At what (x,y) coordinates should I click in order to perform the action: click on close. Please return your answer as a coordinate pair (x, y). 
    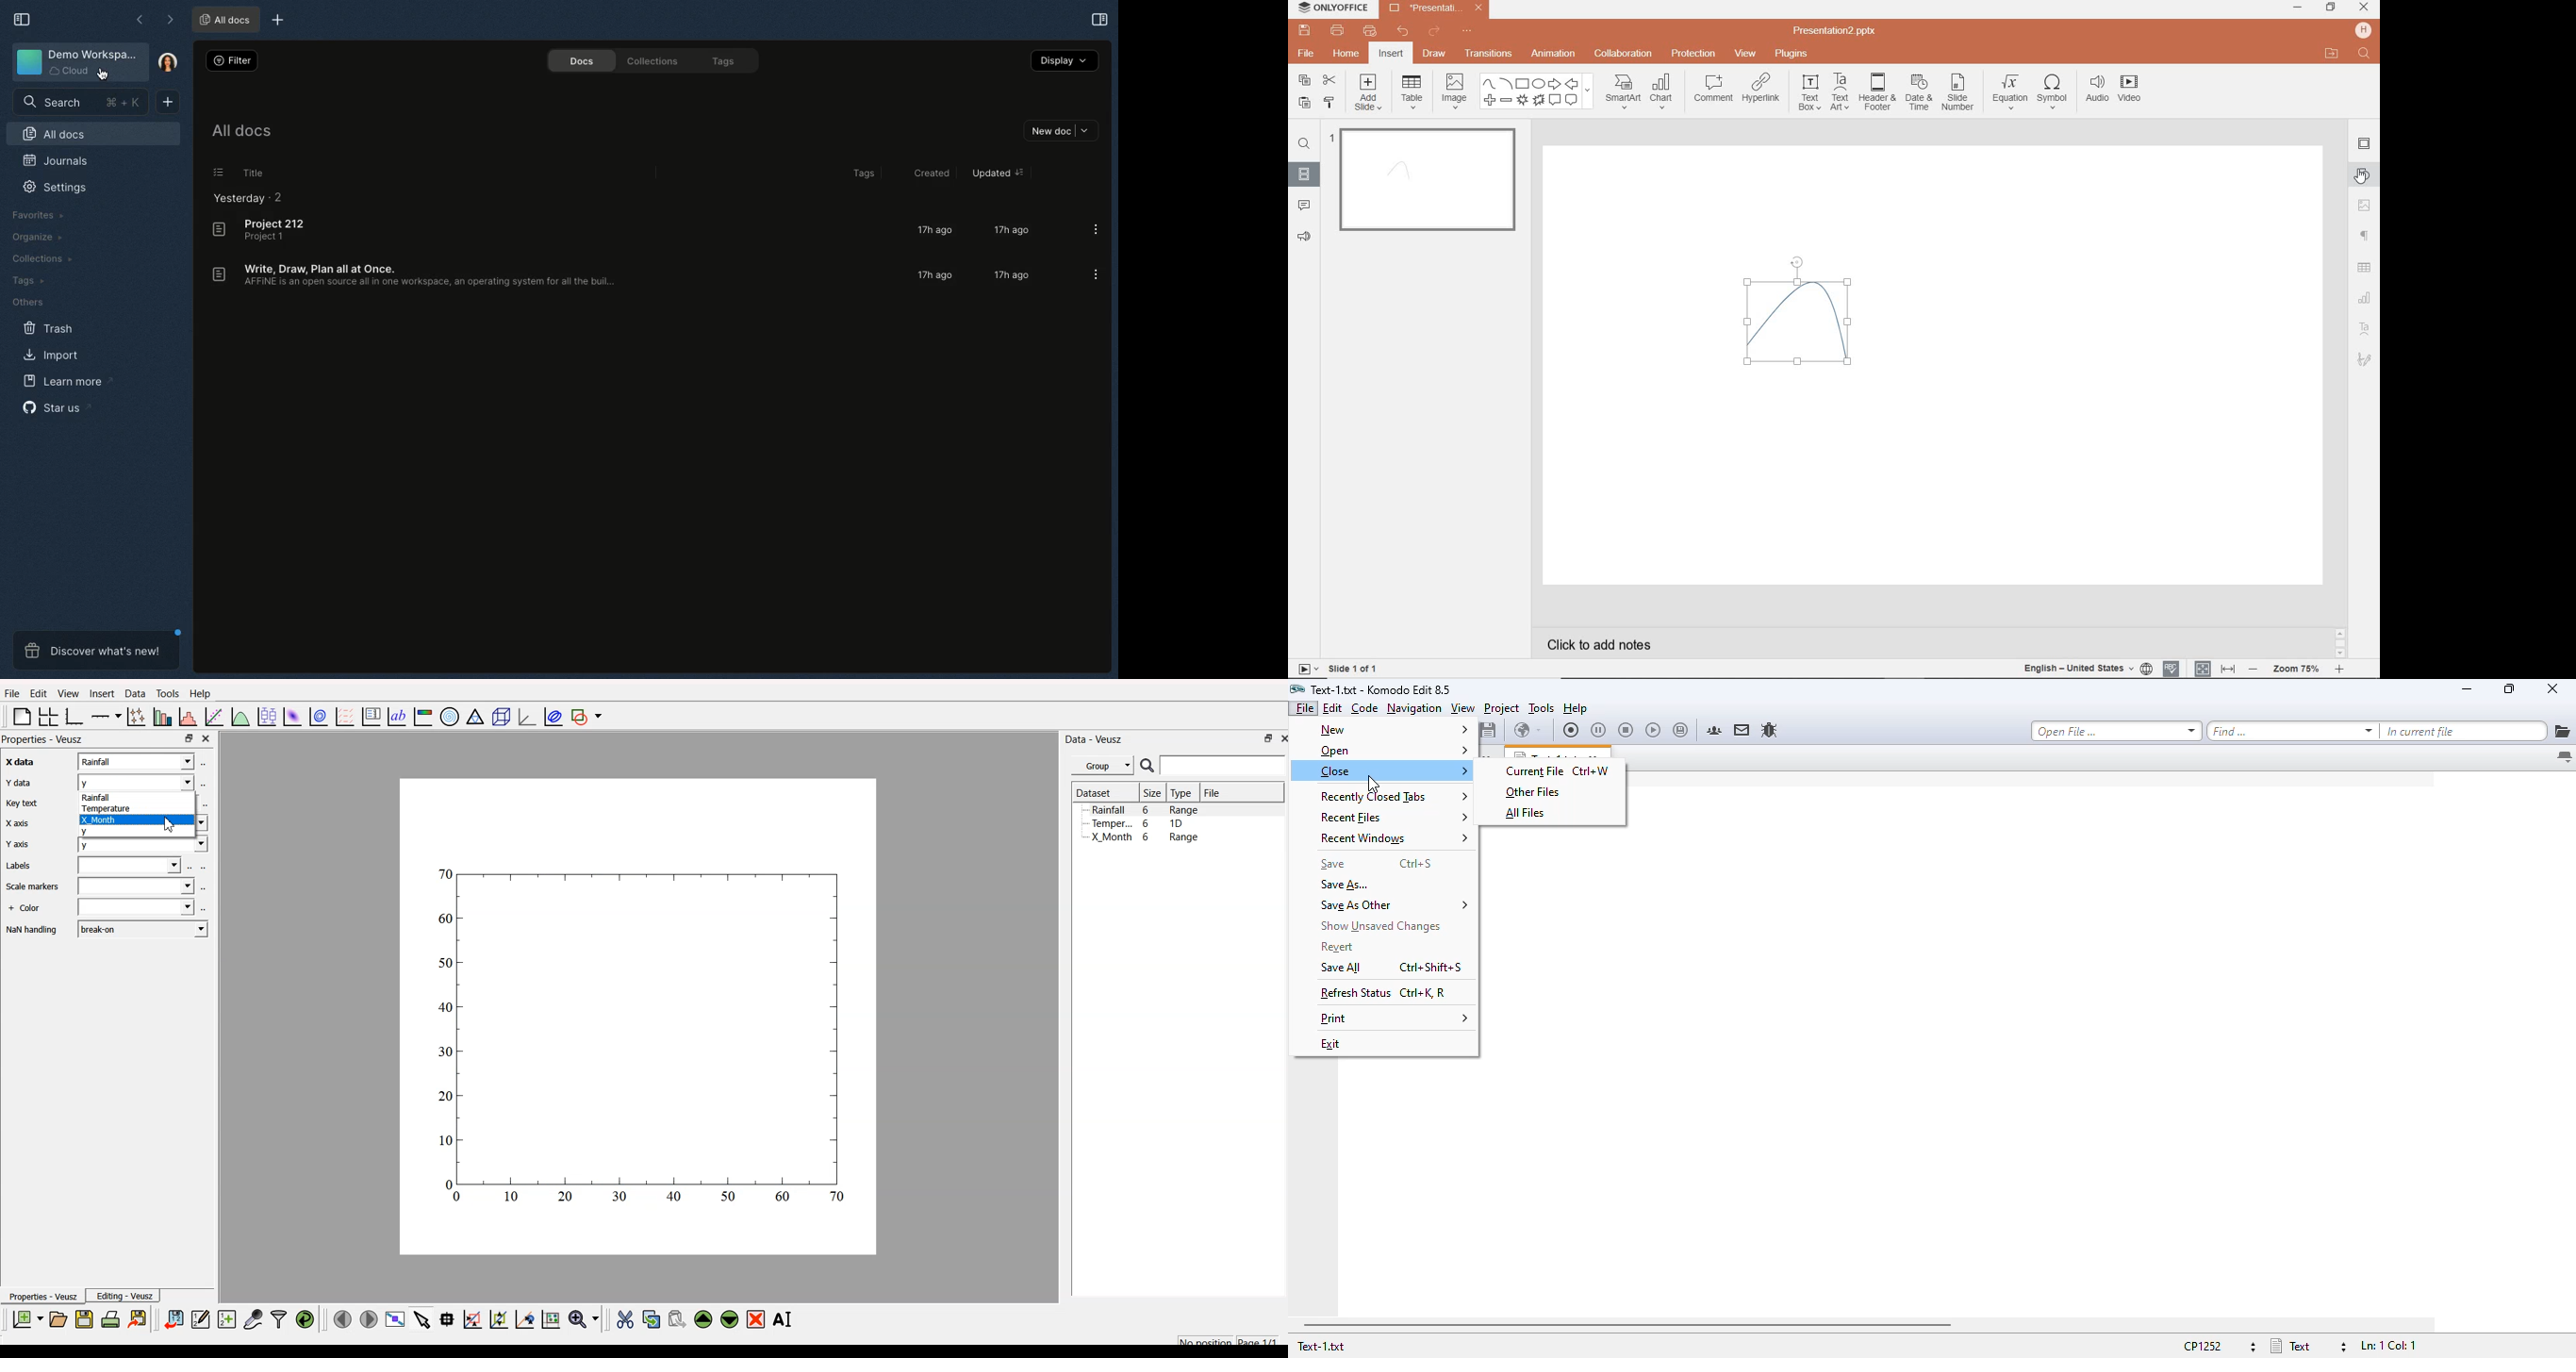
    Looking at the image, I should click on (208, 739).